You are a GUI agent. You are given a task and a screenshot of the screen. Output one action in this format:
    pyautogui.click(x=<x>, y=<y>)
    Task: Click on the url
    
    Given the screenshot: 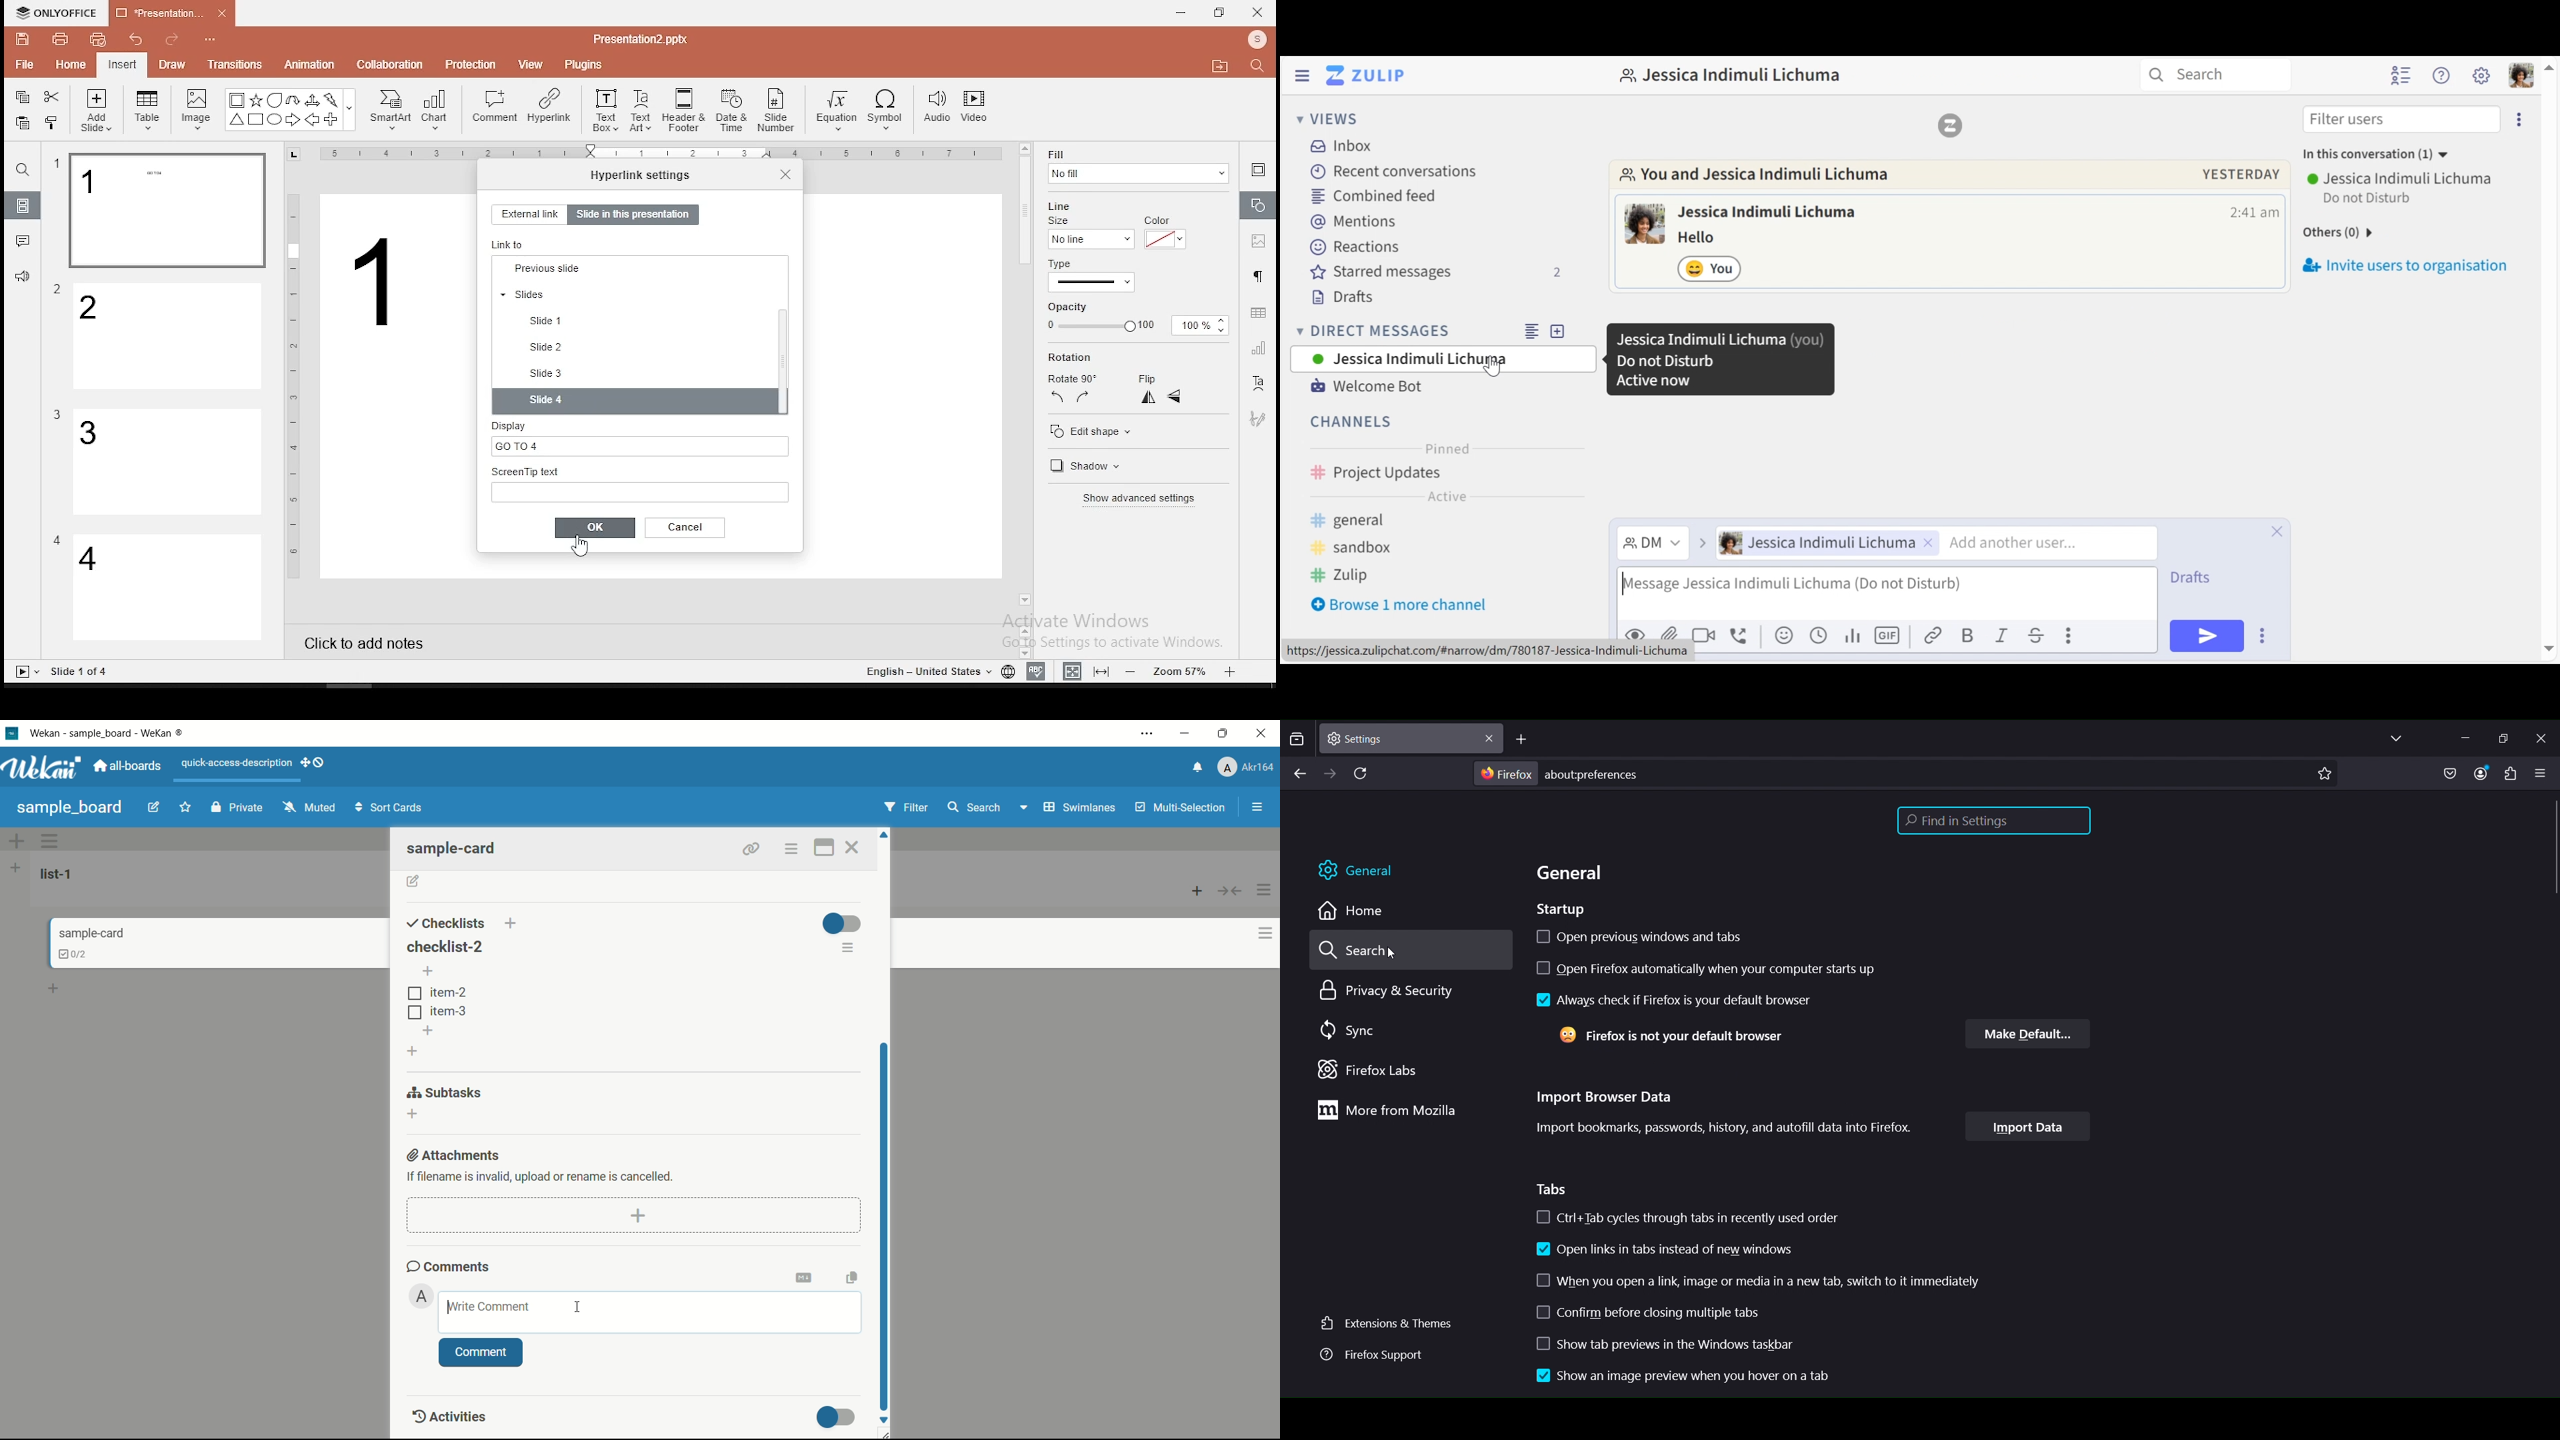 What is the action you would take?
    pyautogui.click(x=1493, y=651)
    